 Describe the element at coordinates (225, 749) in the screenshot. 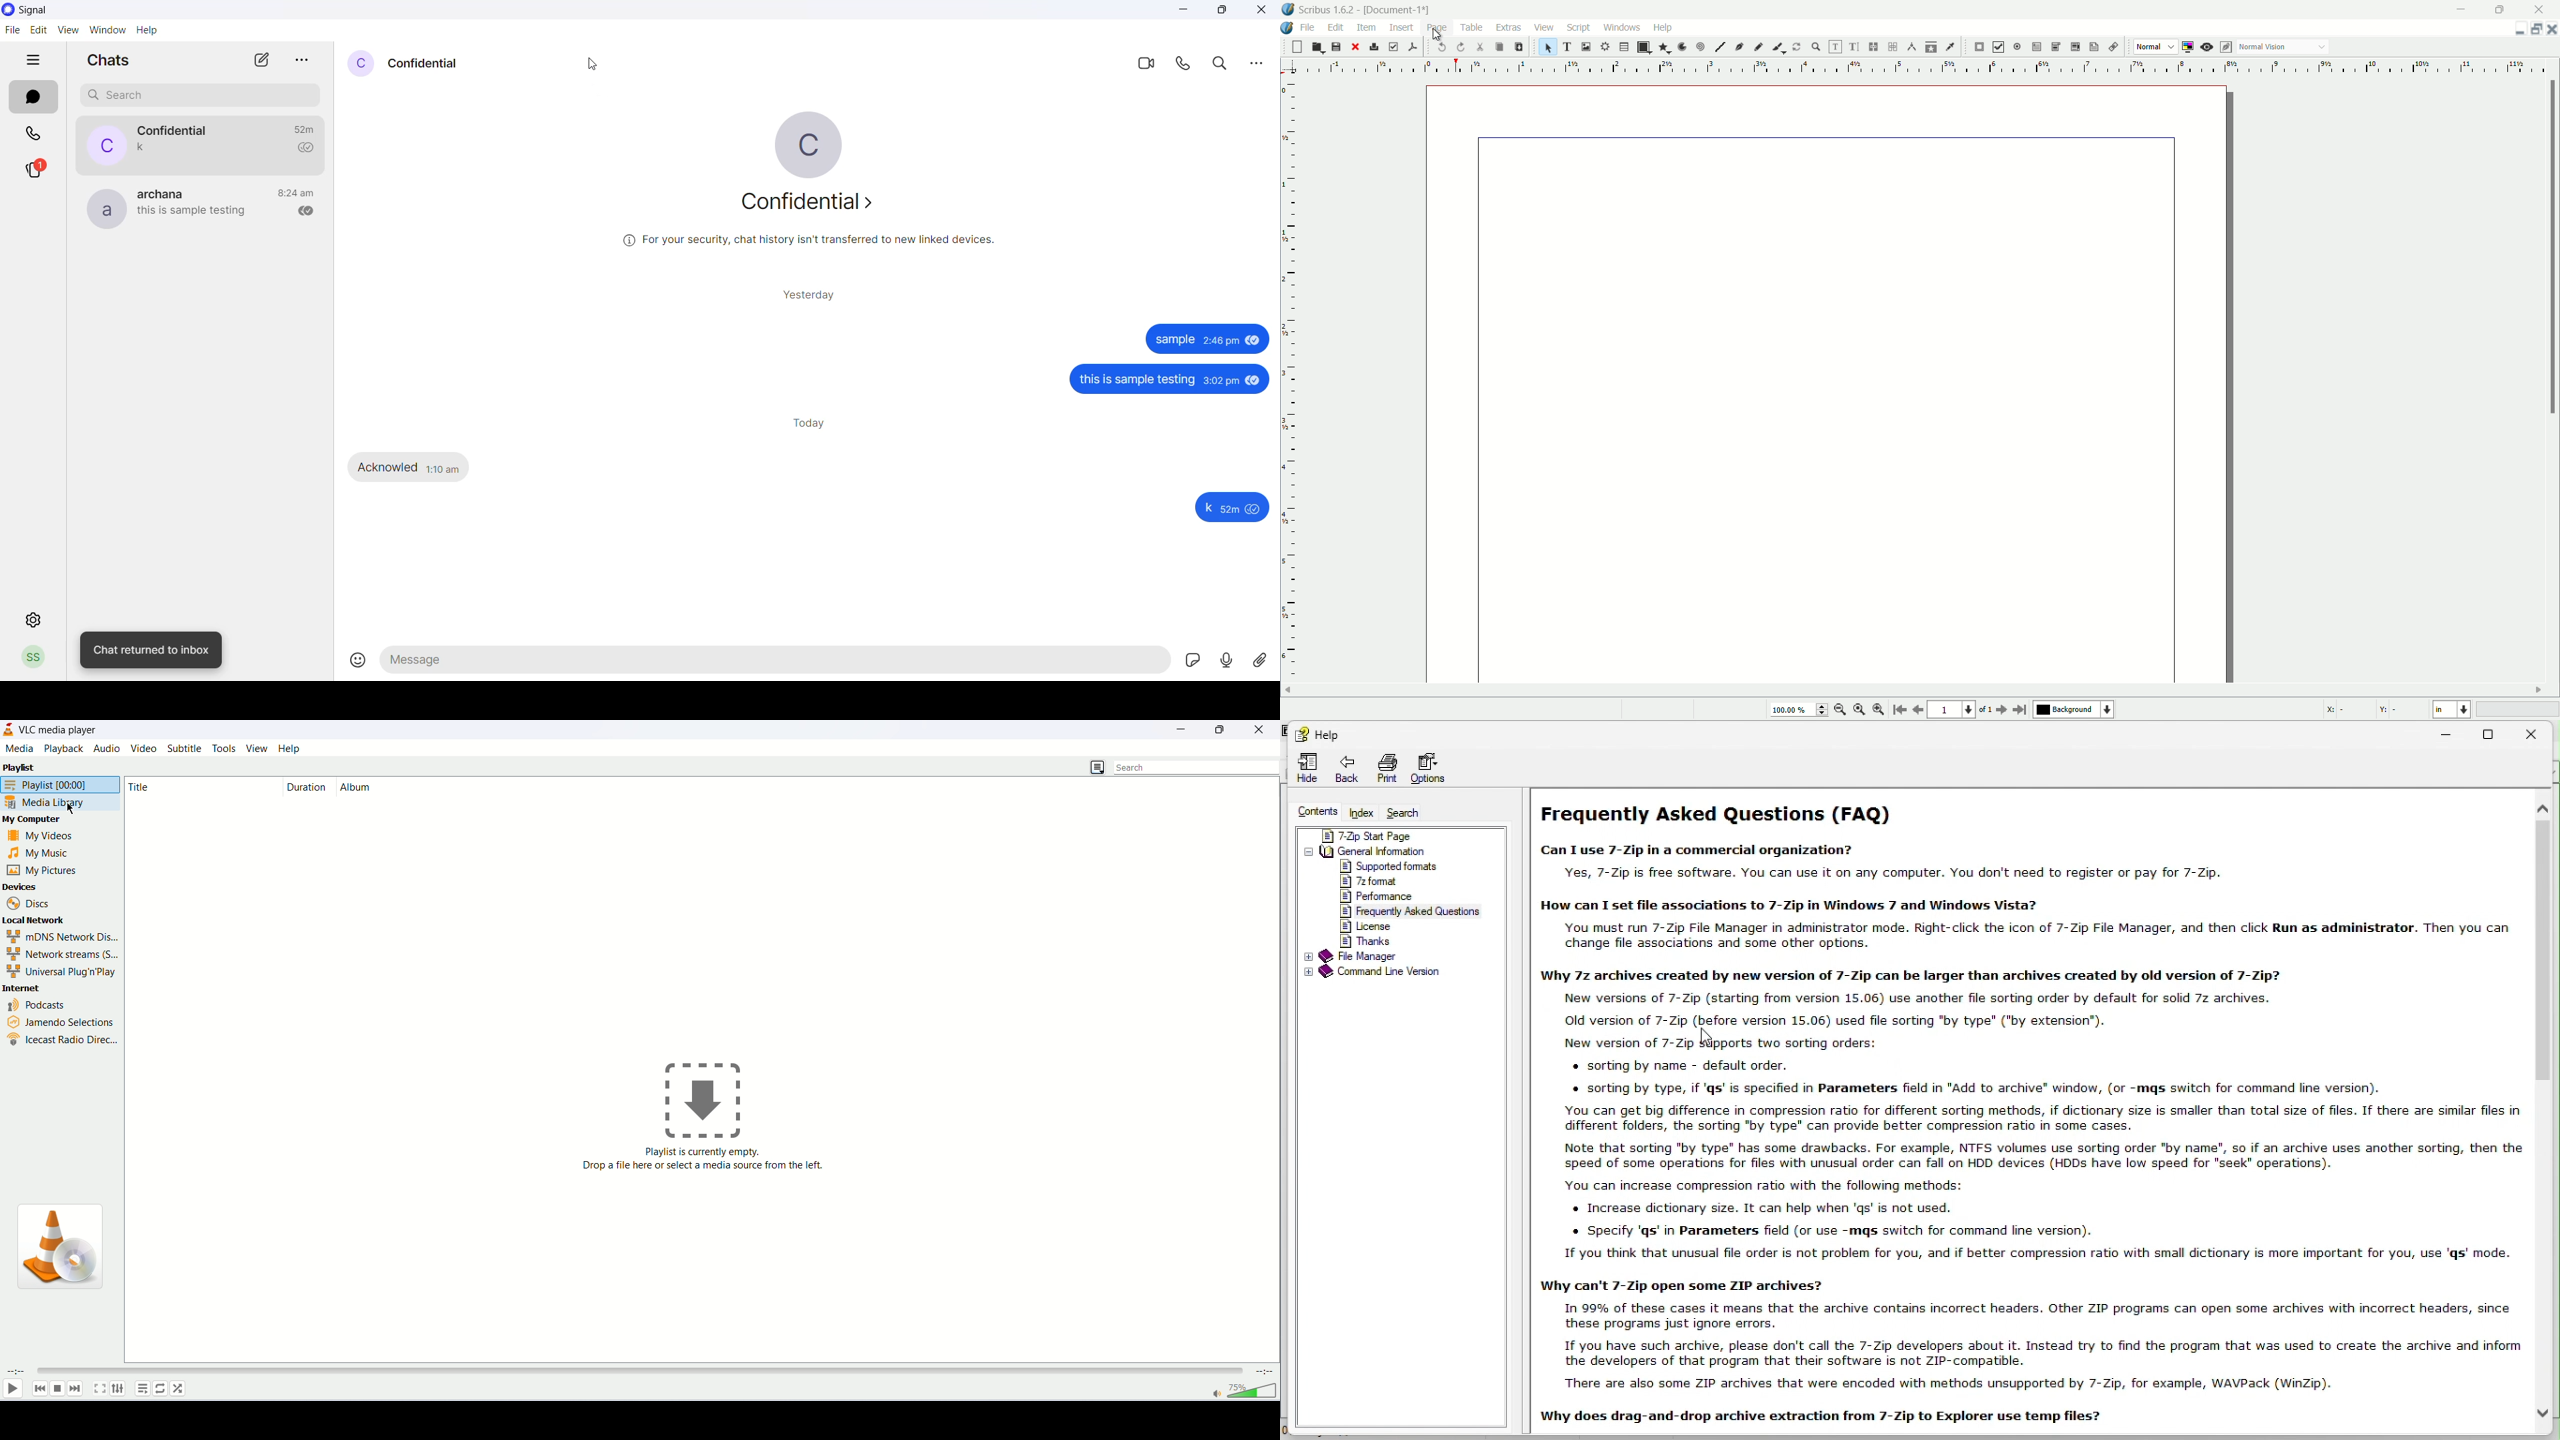

I see `tools` at that location.